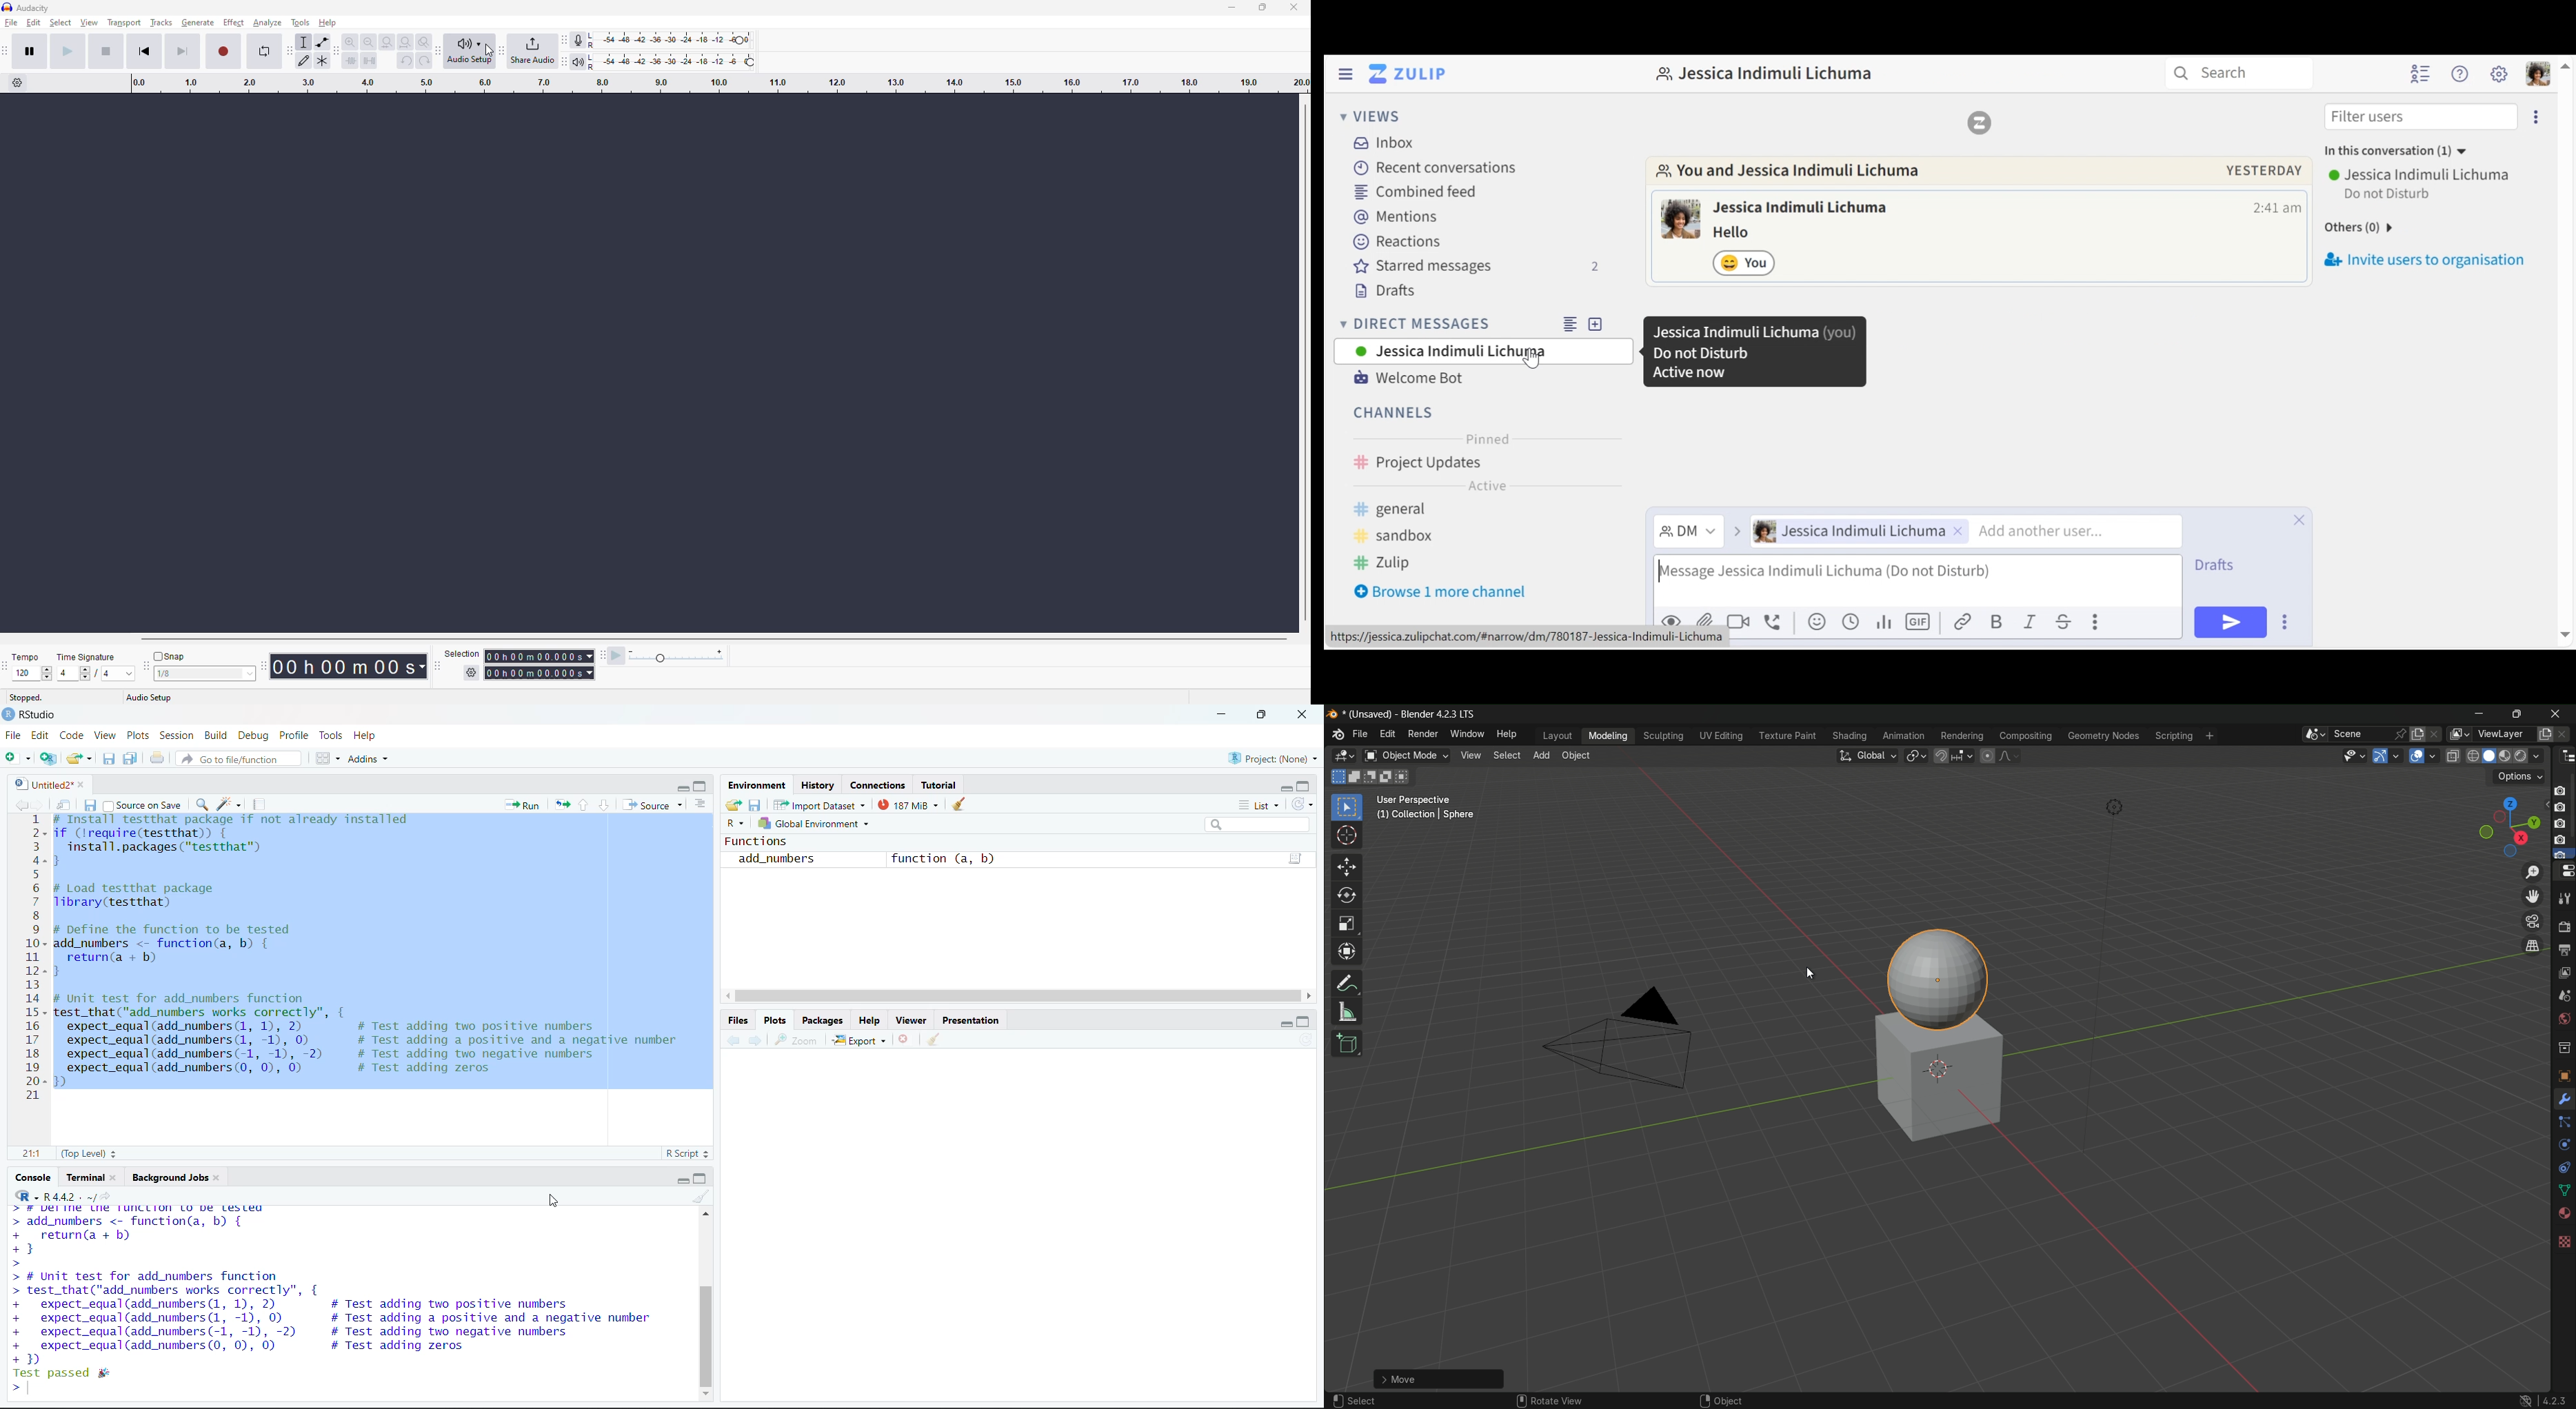 Image resolution: width=2576 pixels, height=1428 pixels. Describe the element at coordinates (28, 1390) in the screenshot. I see `text cursor` at that location.